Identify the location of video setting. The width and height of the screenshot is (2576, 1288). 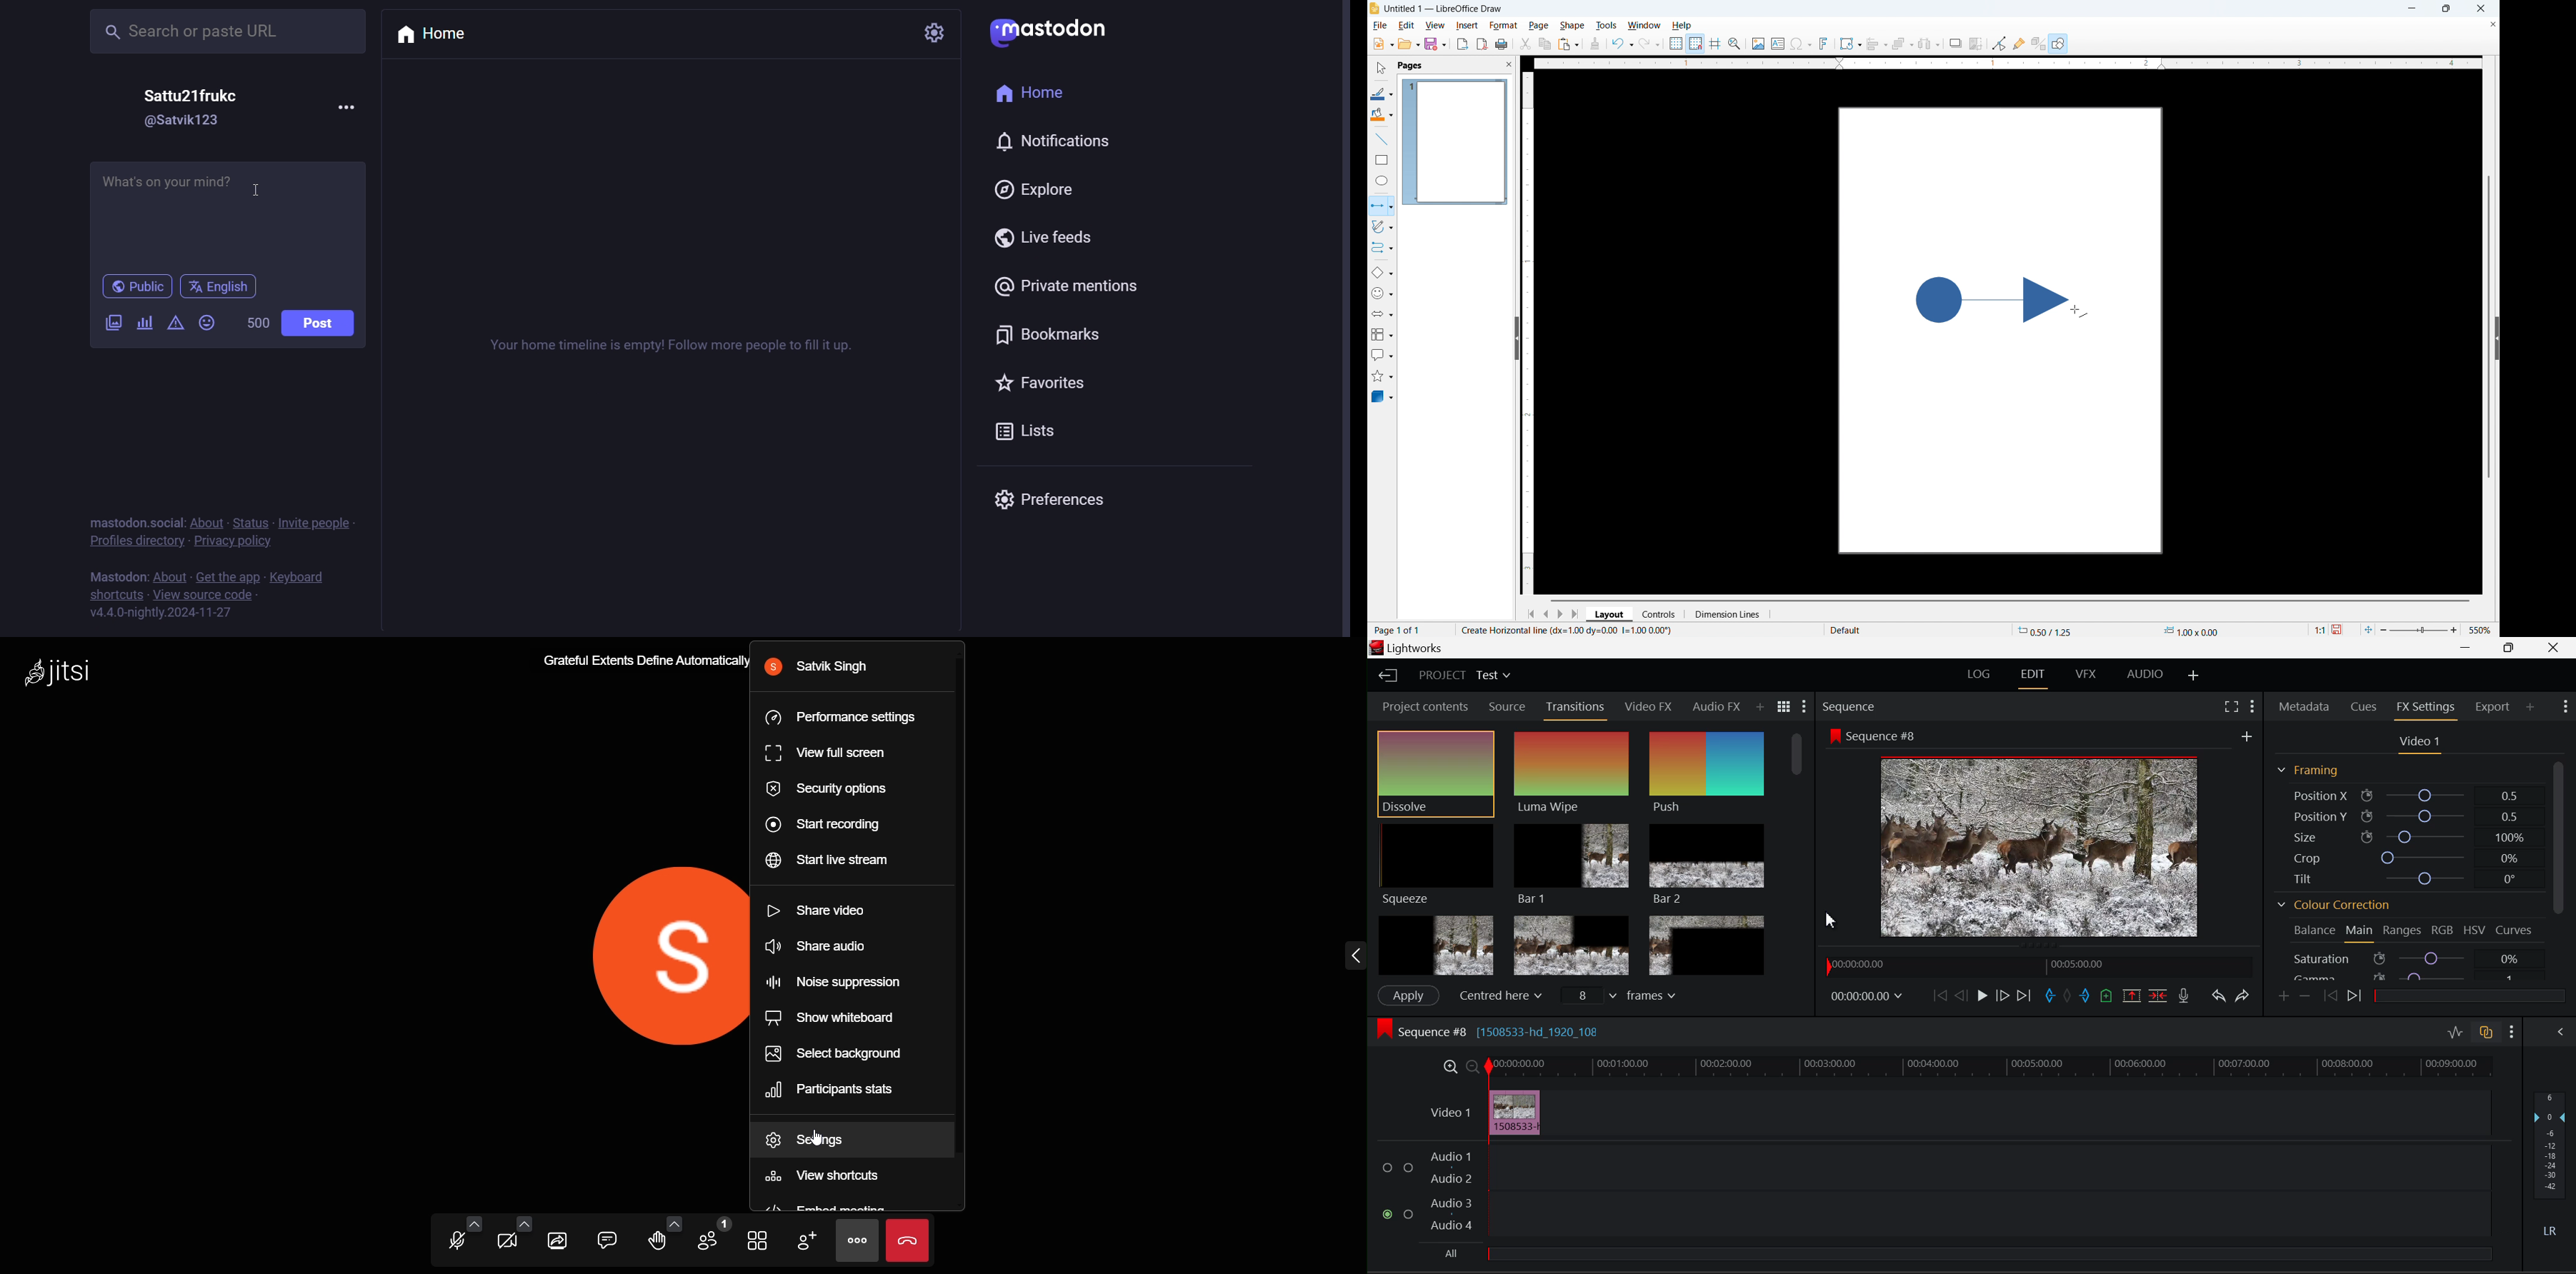
(523, 1223).